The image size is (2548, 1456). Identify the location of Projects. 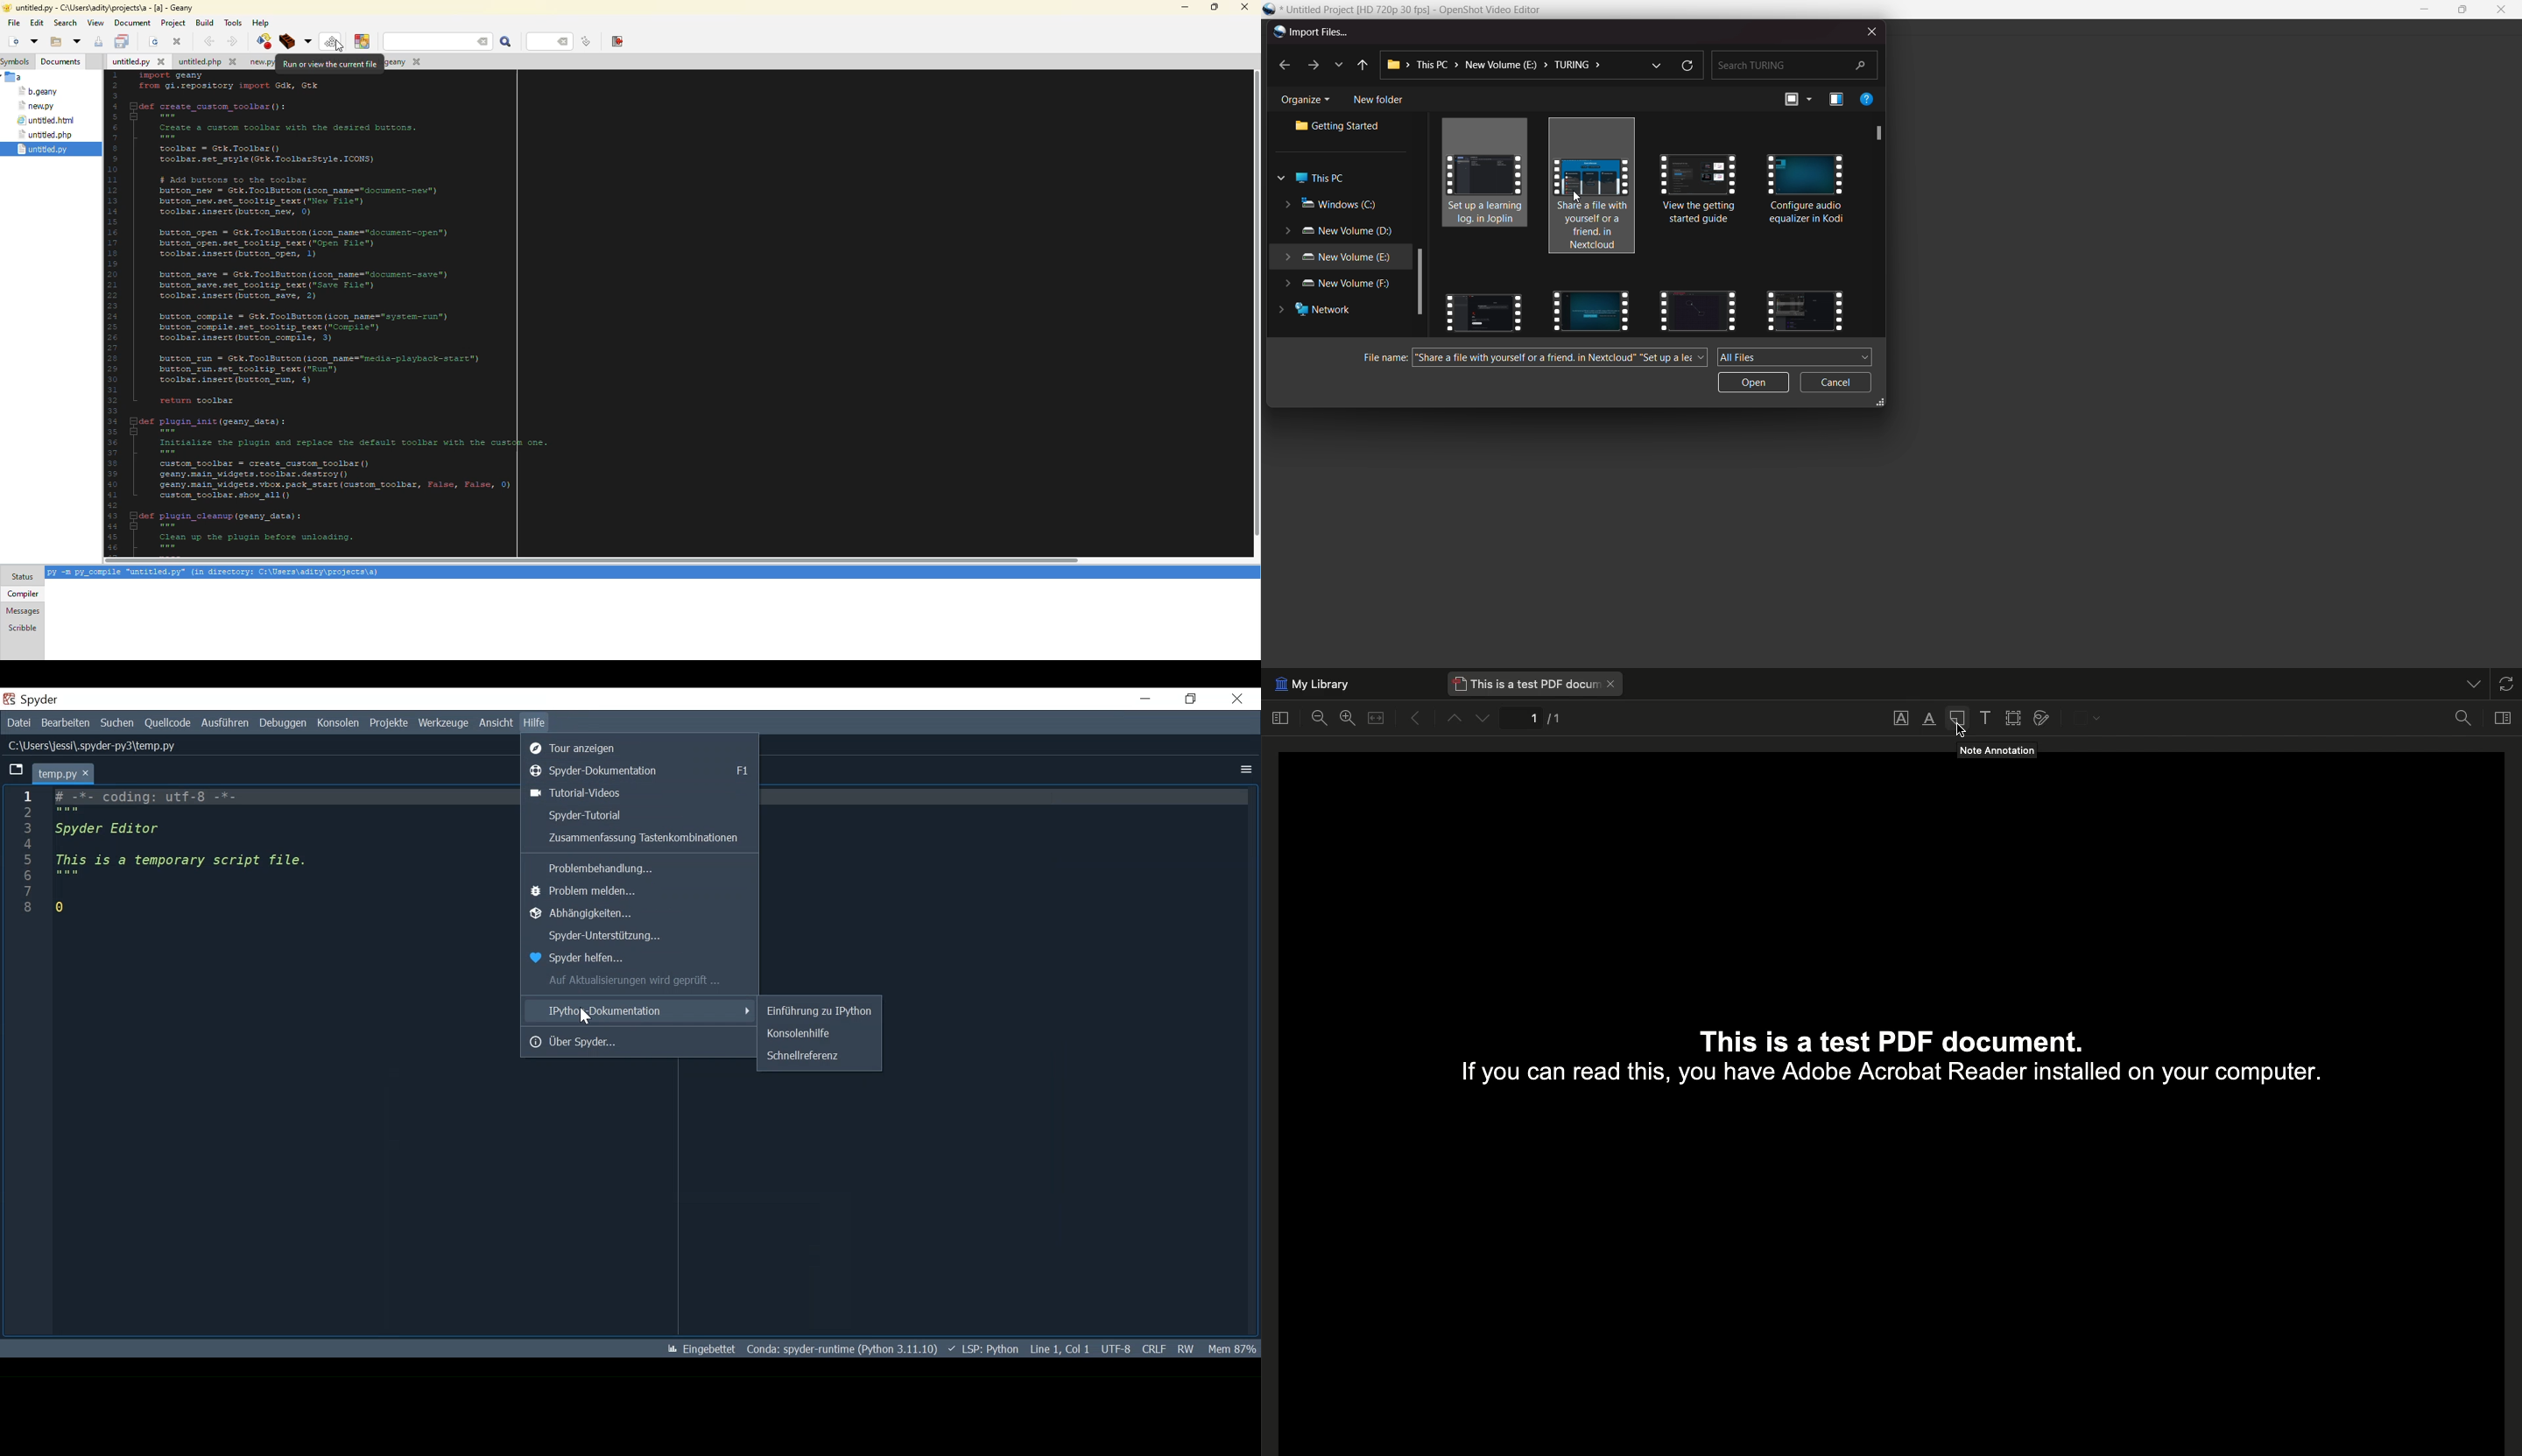
(389, 724).